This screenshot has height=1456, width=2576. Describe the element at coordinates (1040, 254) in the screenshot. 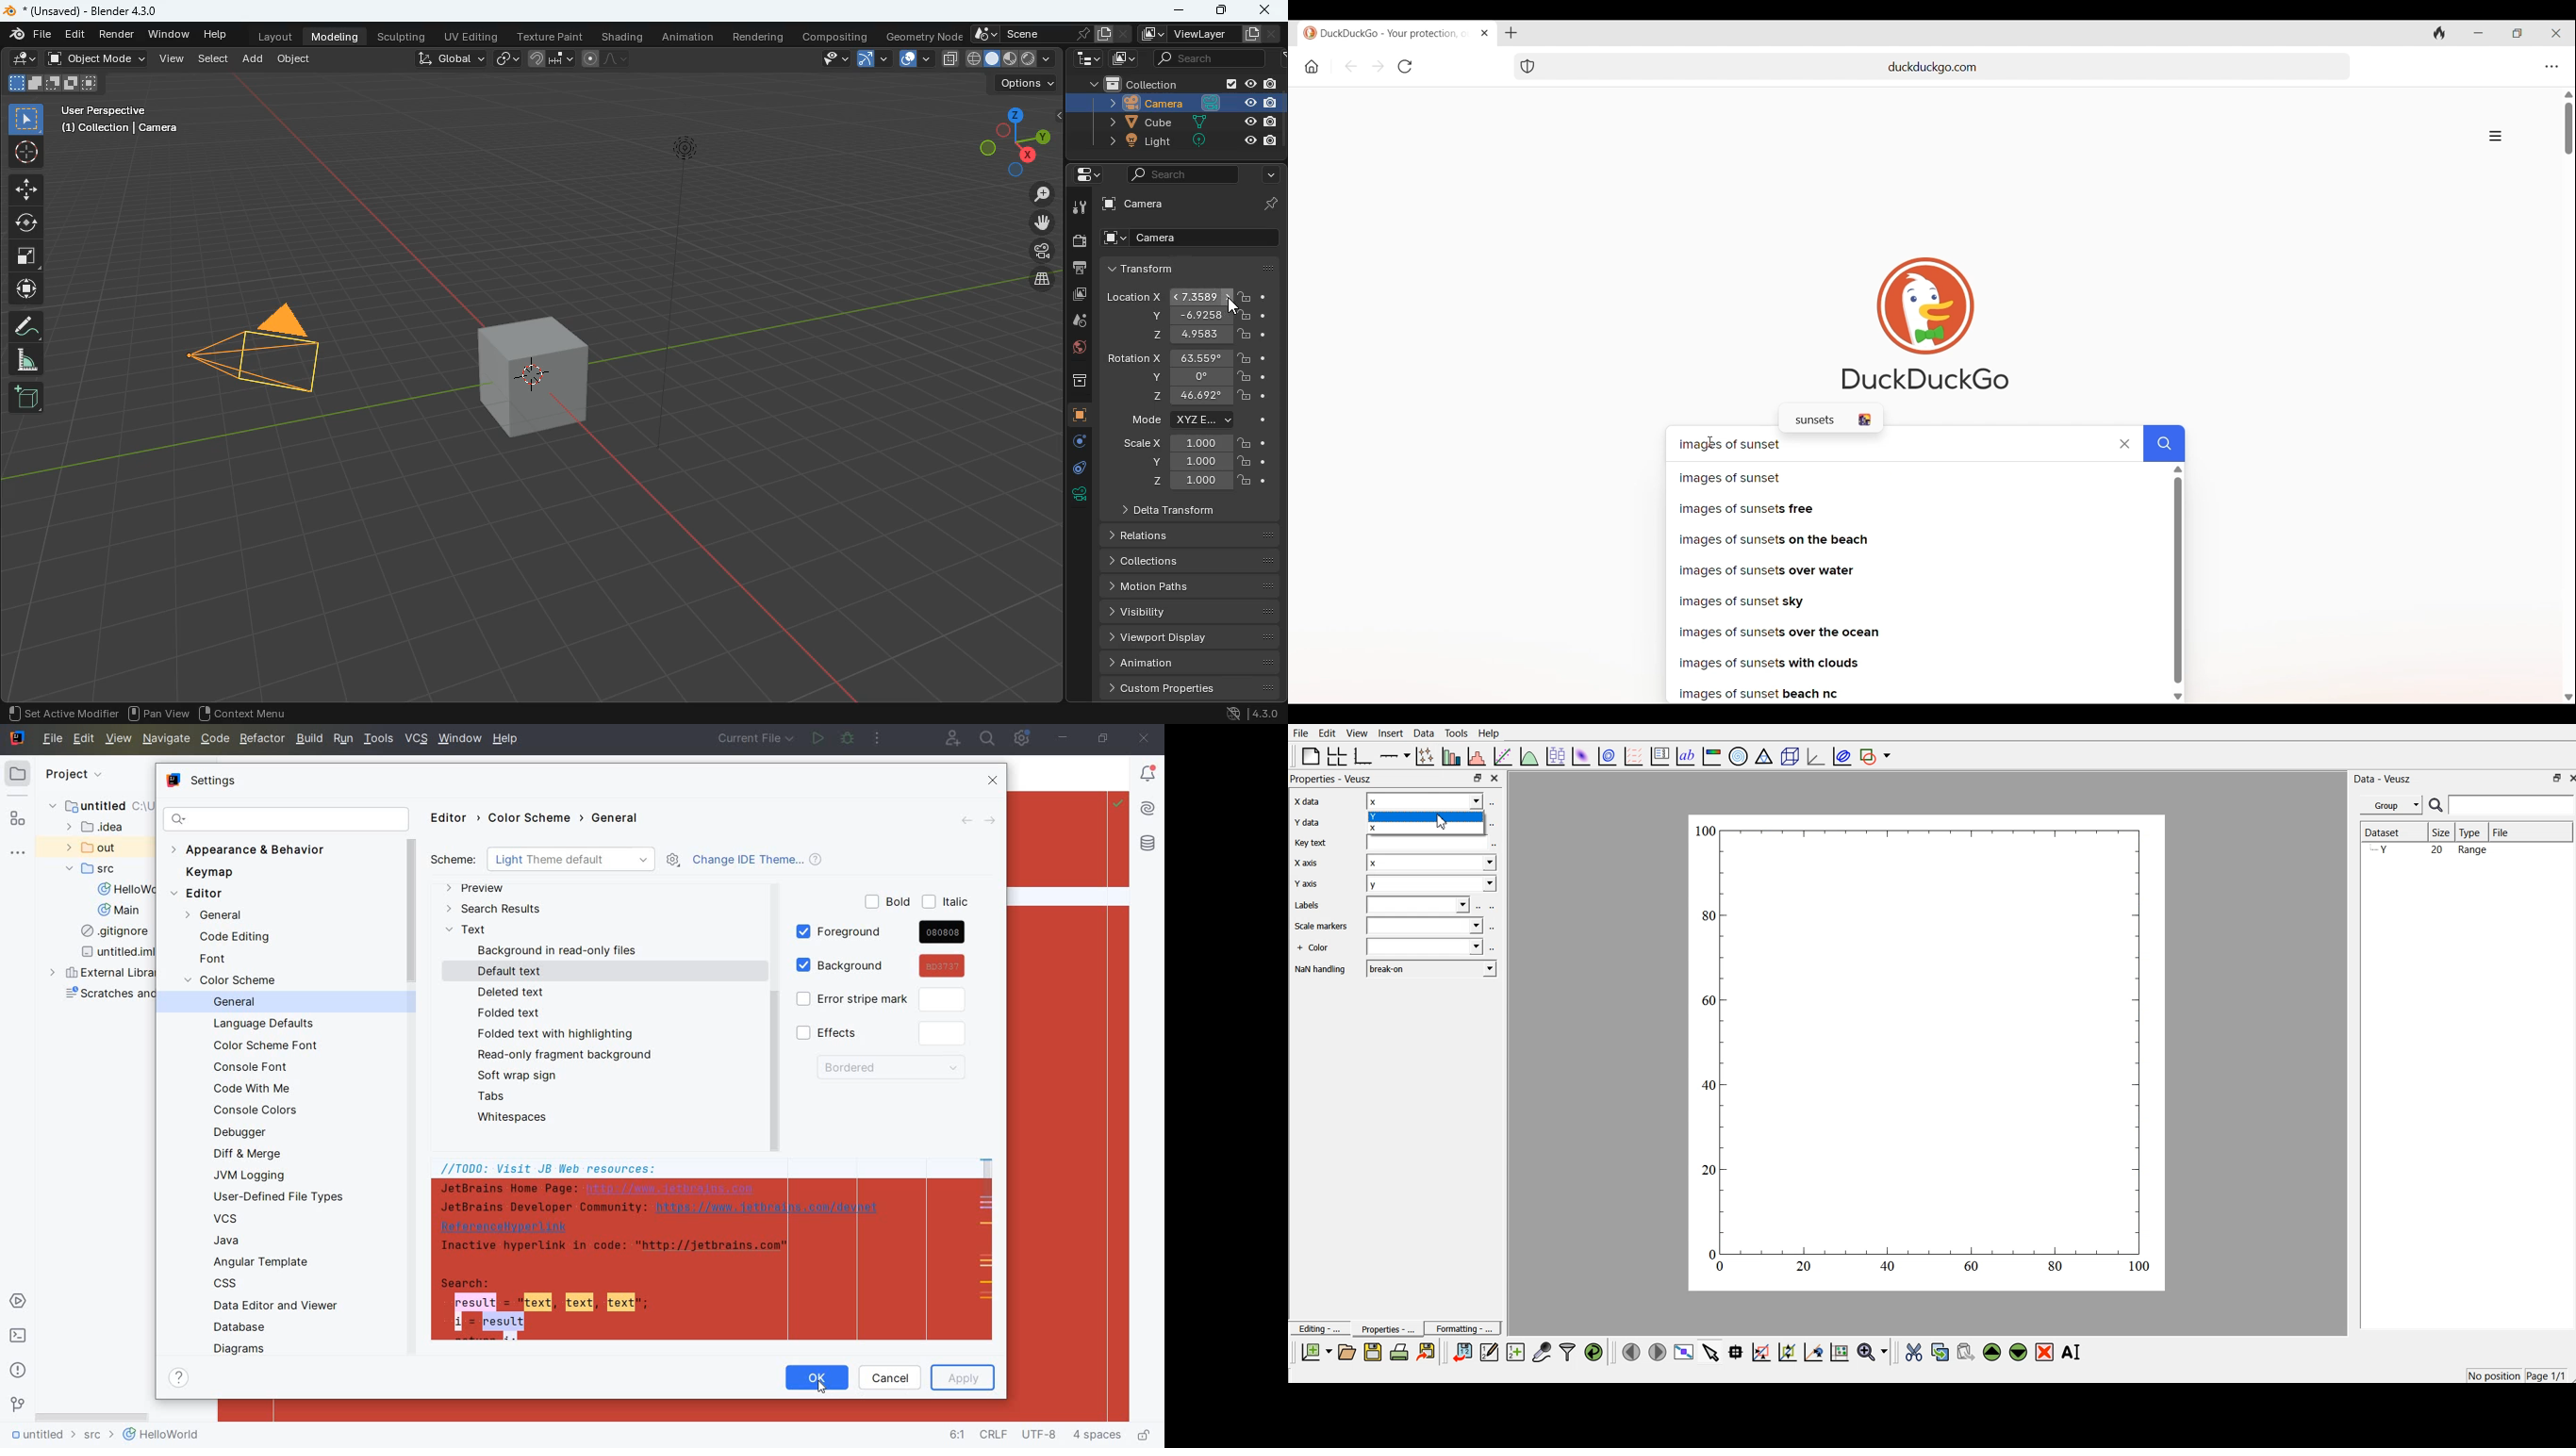

I see `film` at that location.